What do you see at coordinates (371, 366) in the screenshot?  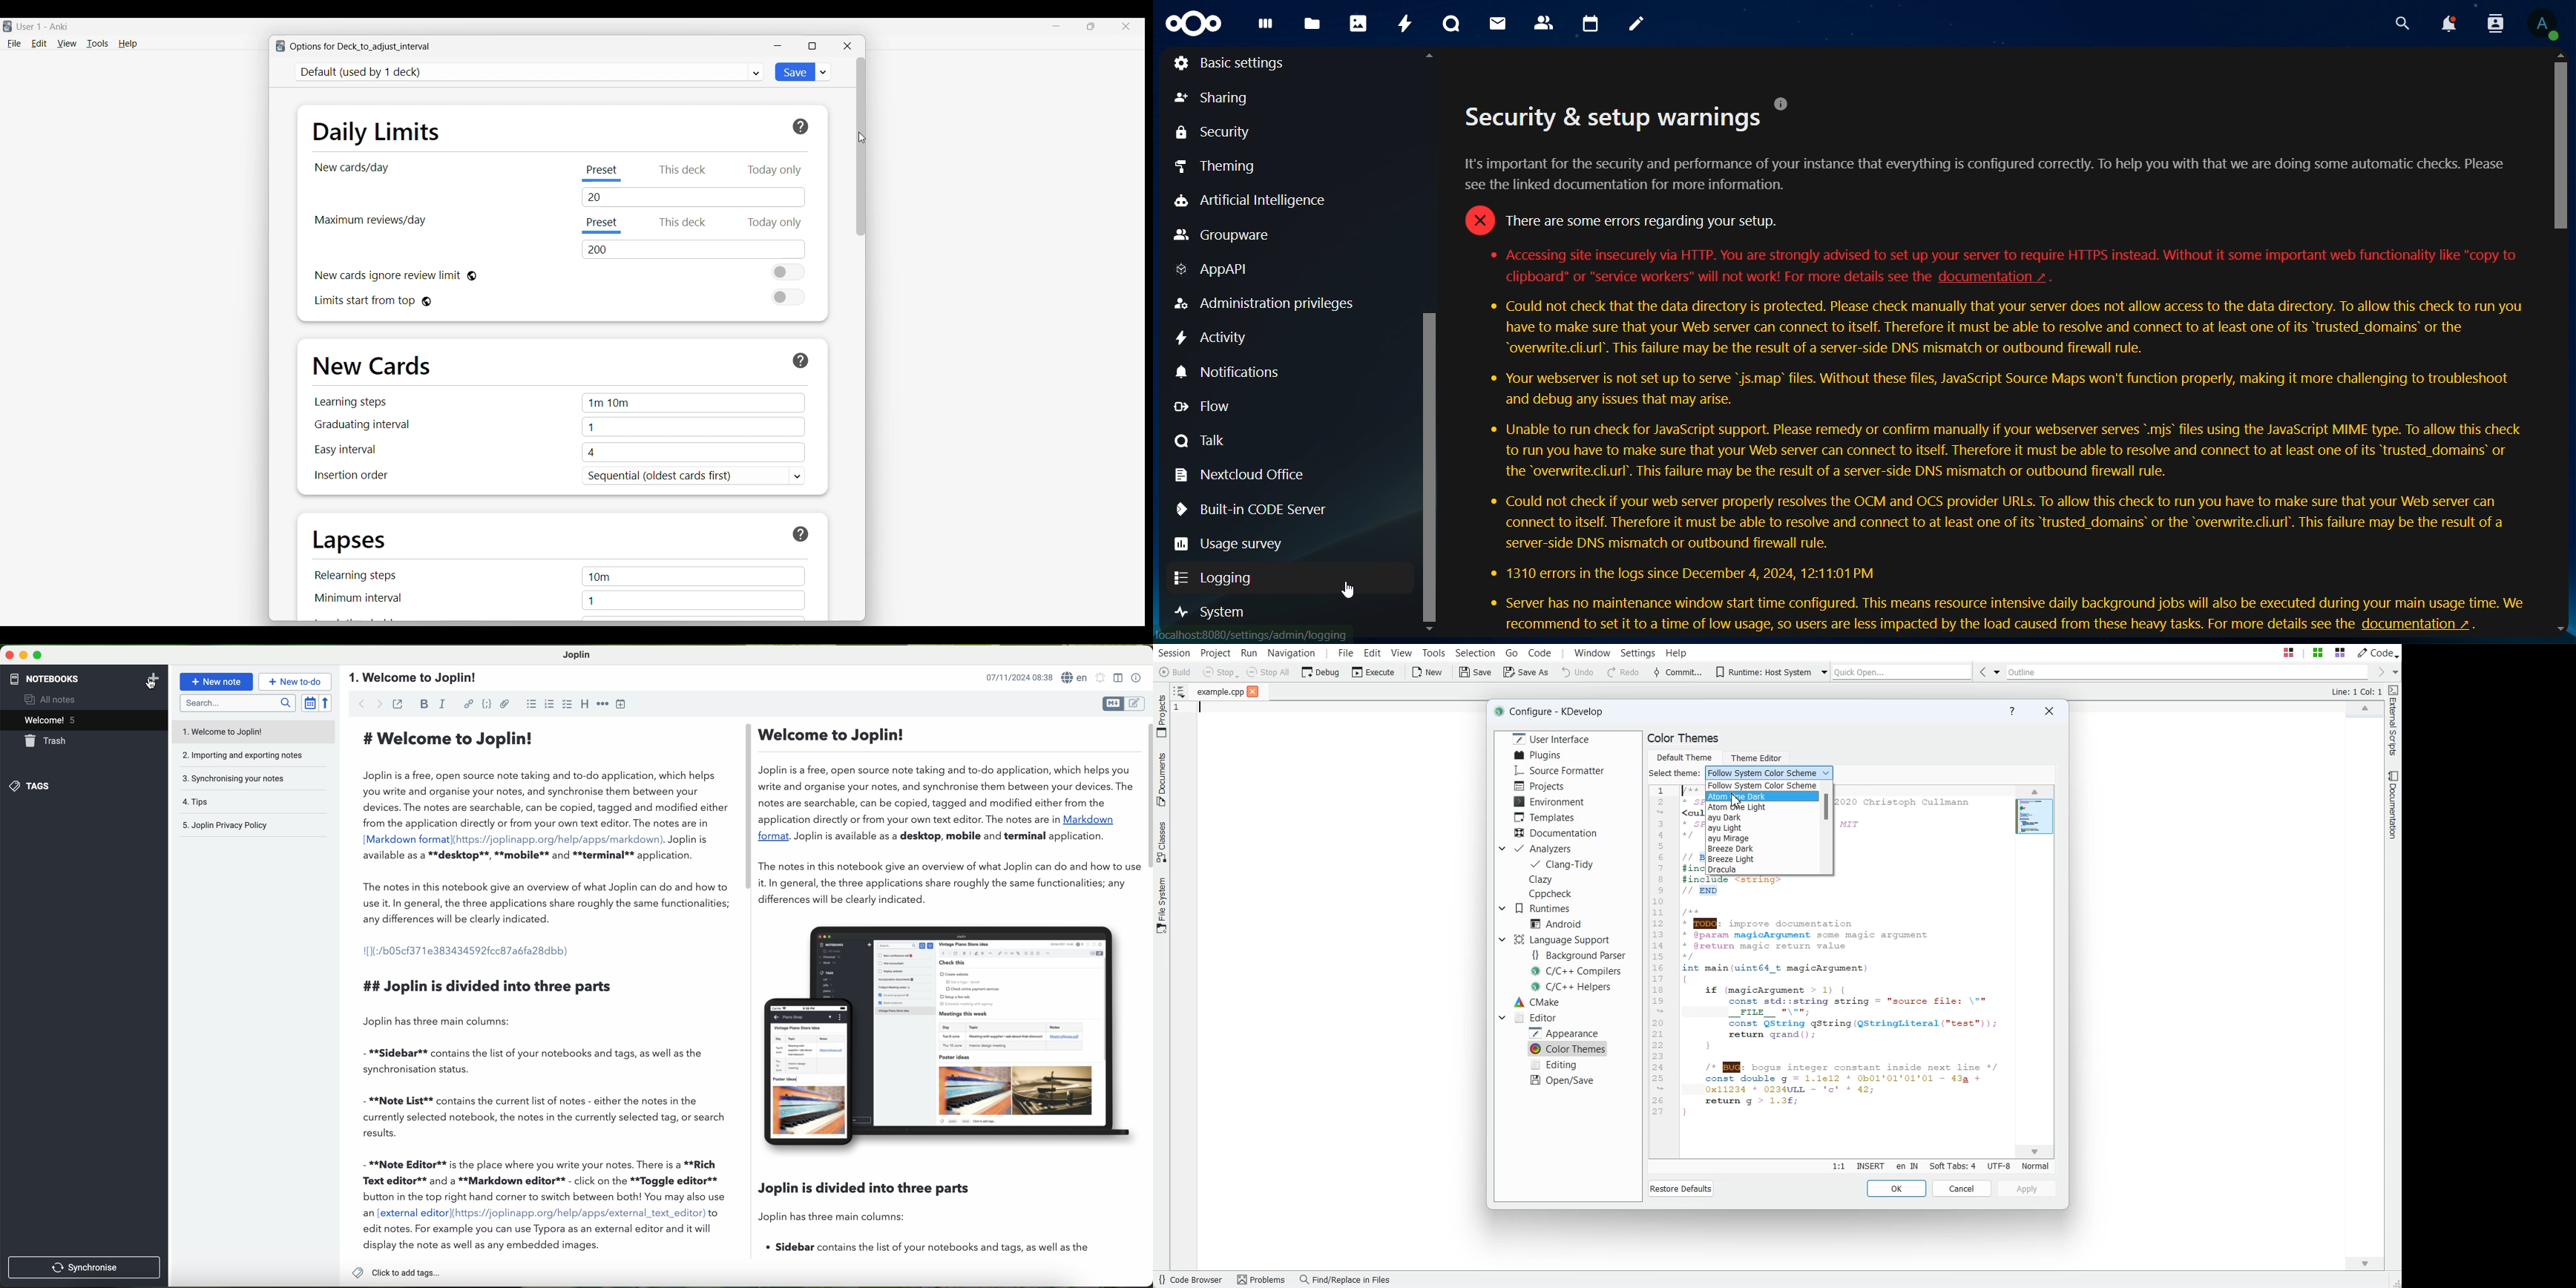 I see `New Cards` at bounding box center [371, 366].